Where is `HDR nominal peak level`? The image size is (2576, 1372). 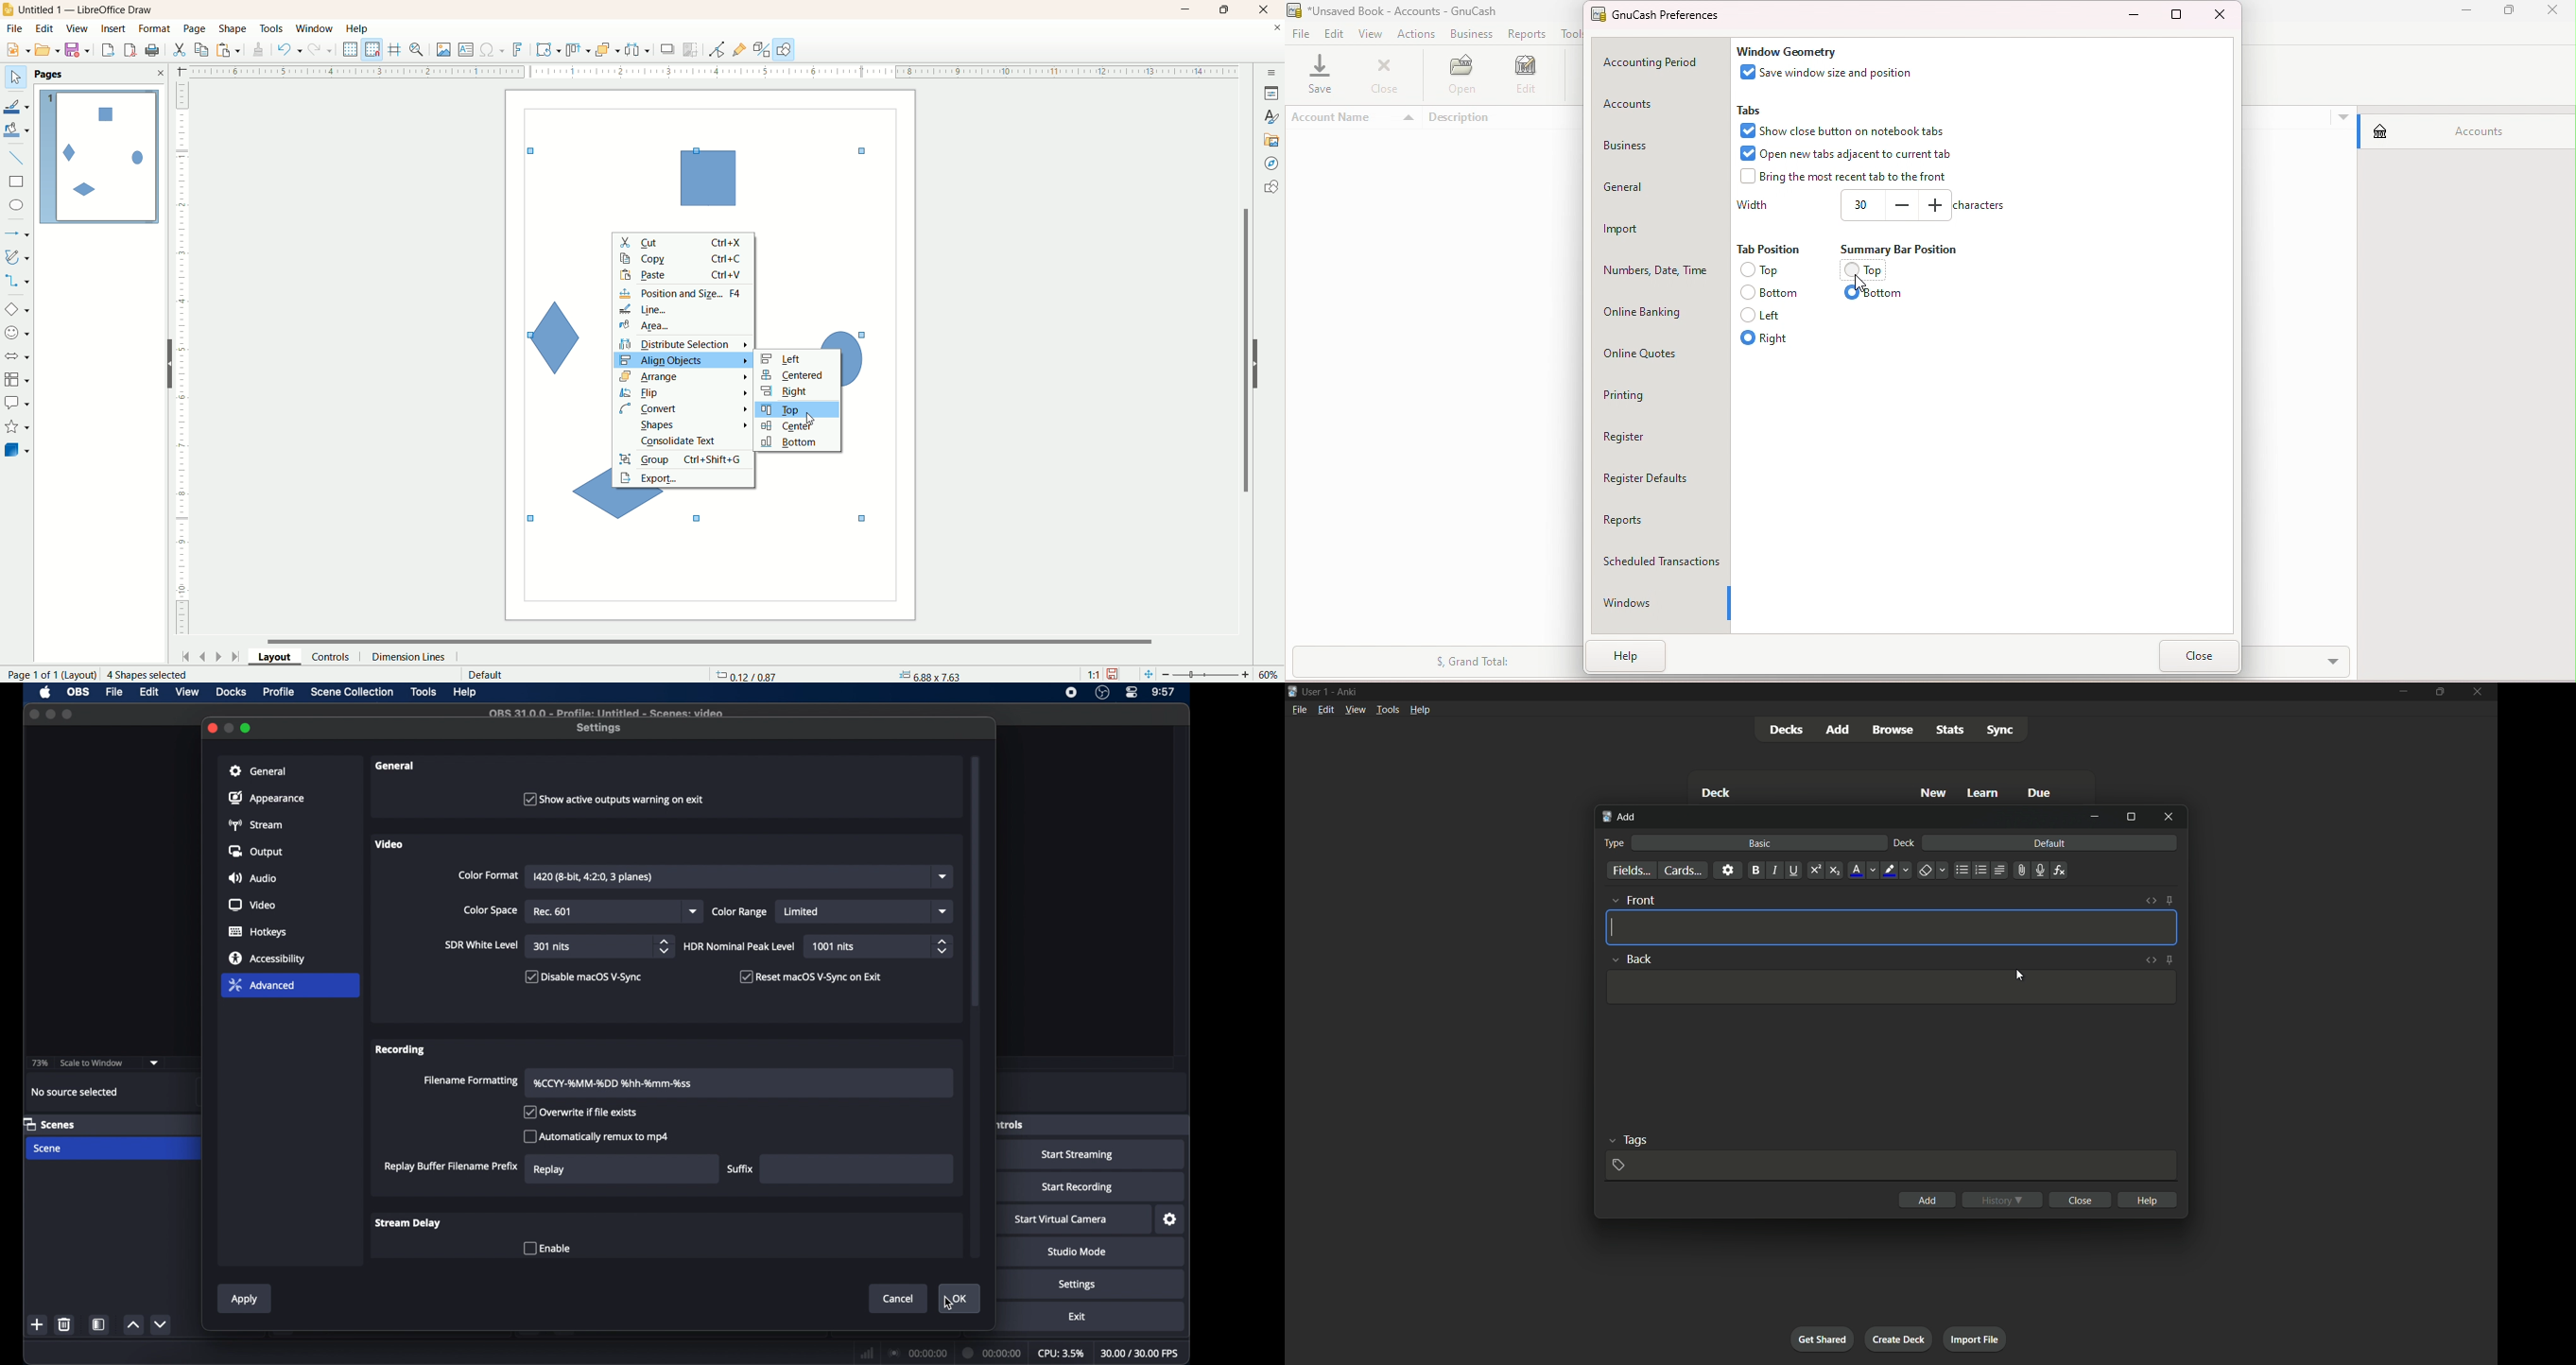
HDR nominal peak level is located at coordinates (740, 947).